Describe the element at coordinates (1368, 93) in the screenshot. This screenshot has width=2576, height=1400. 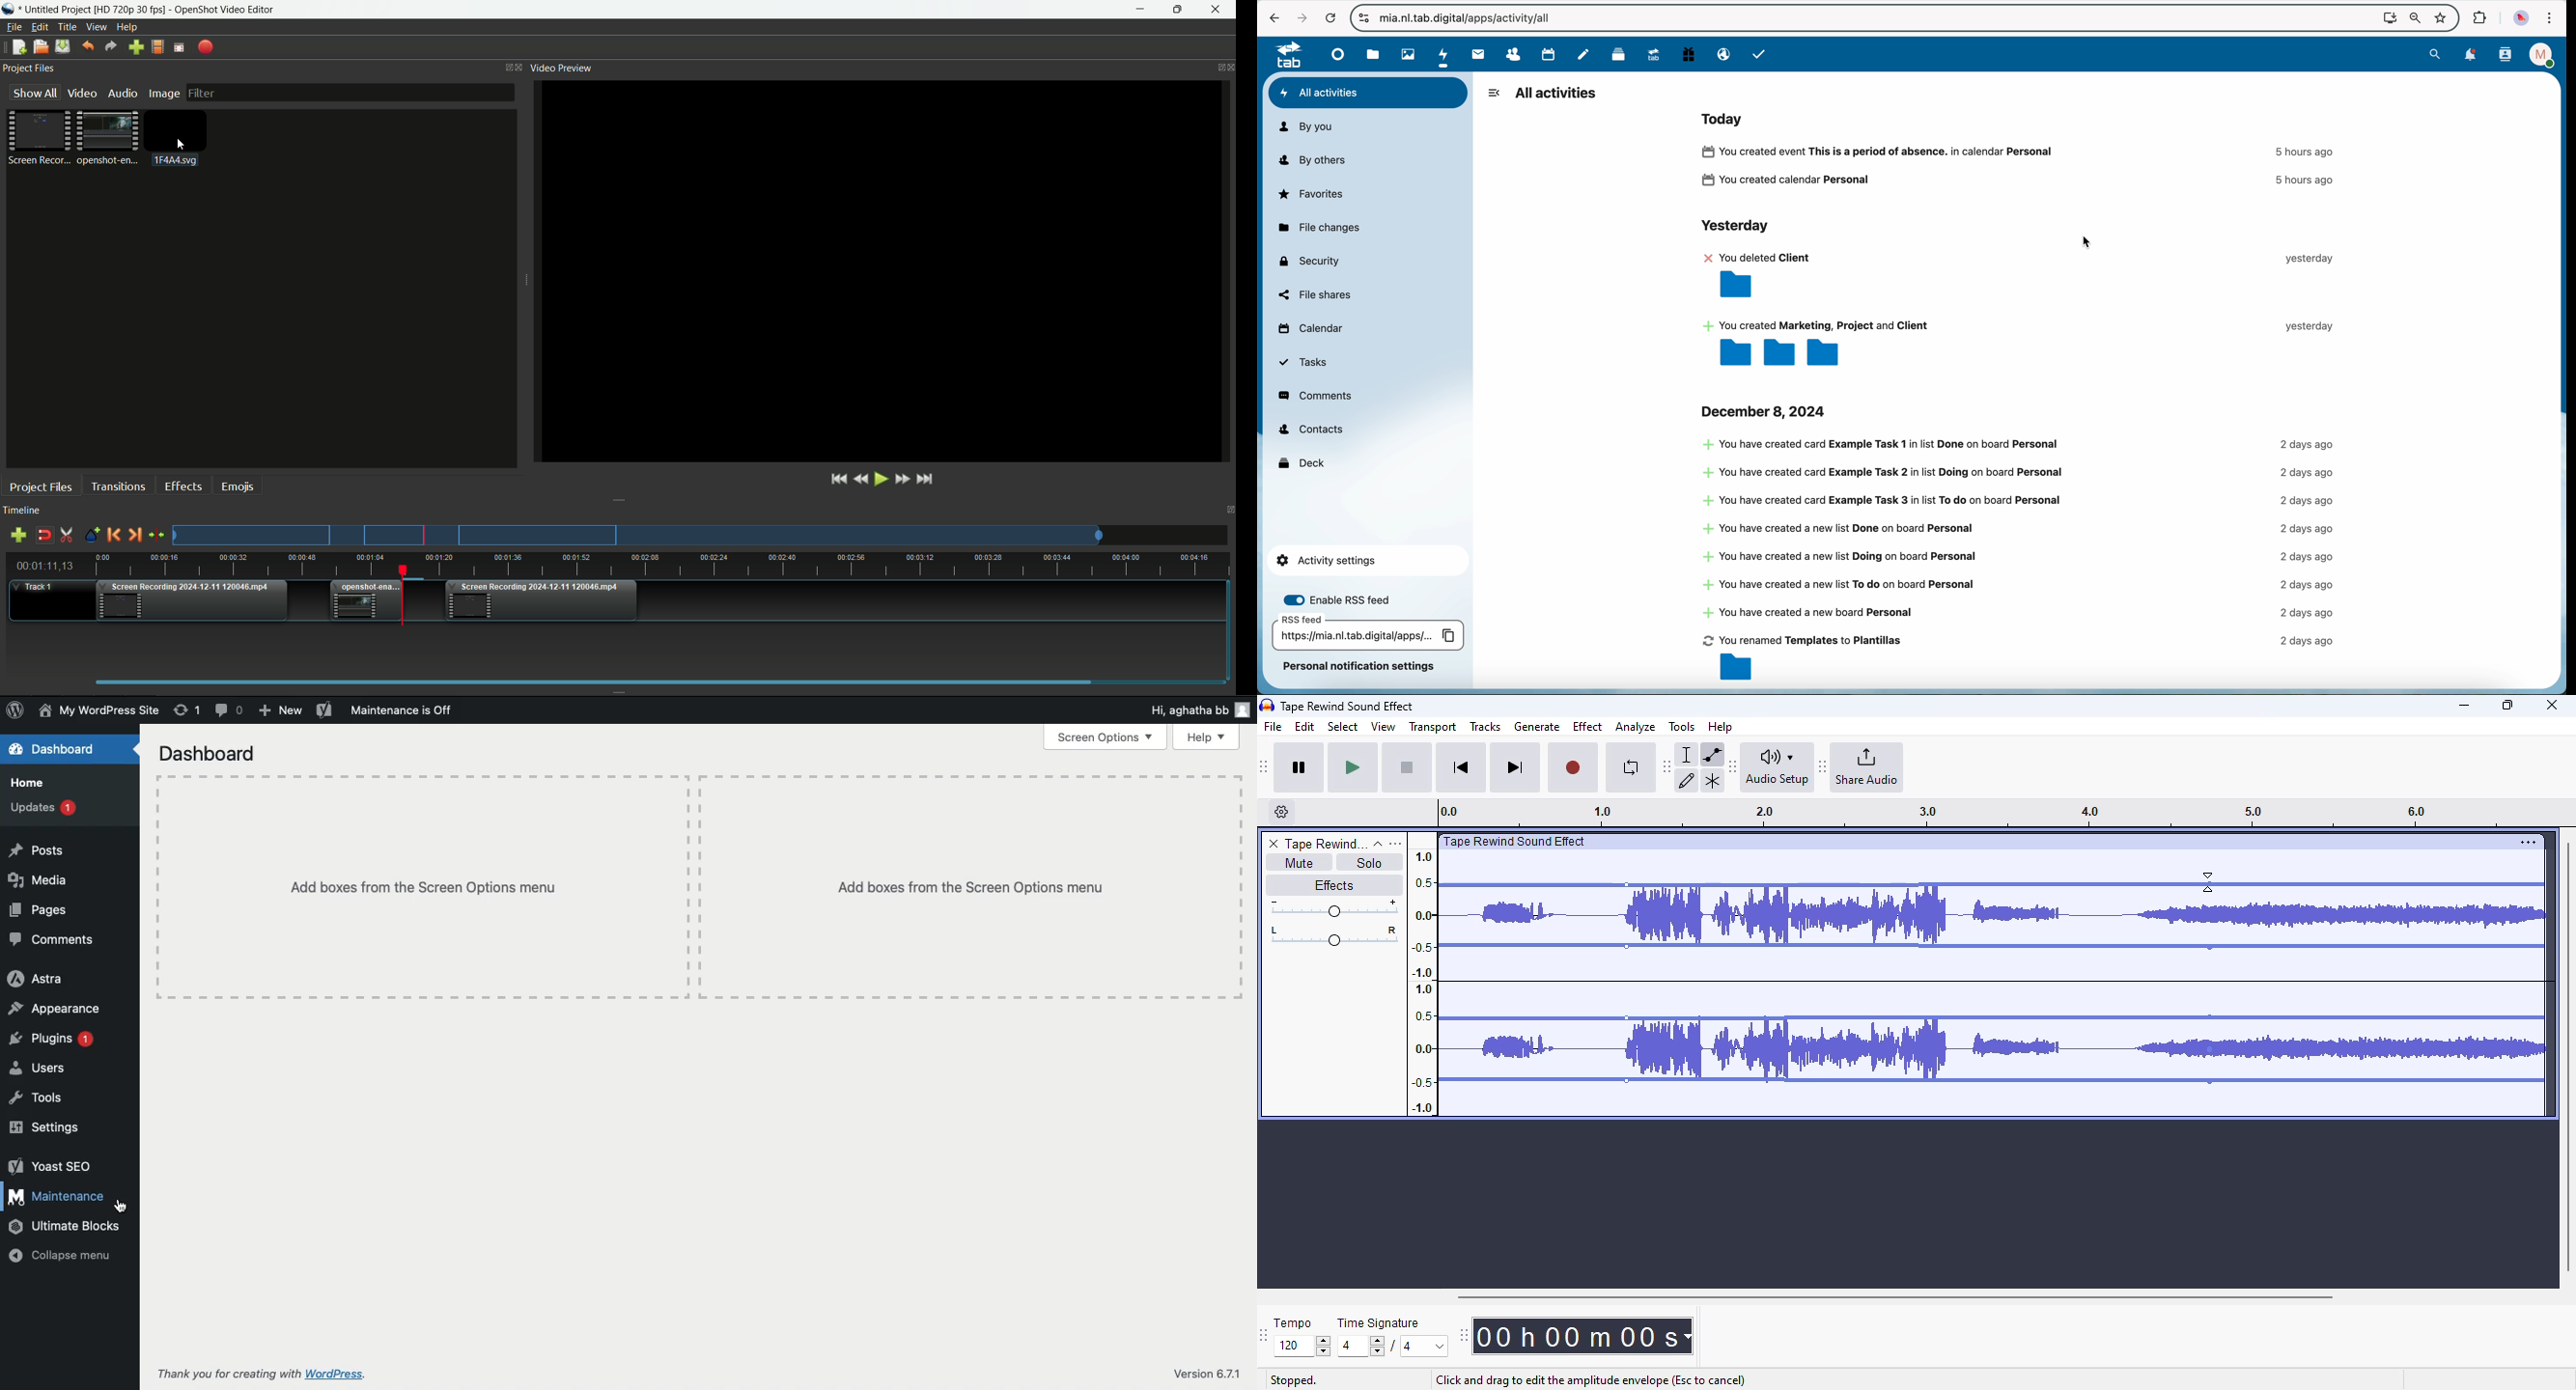
I see `all activities` at that location.